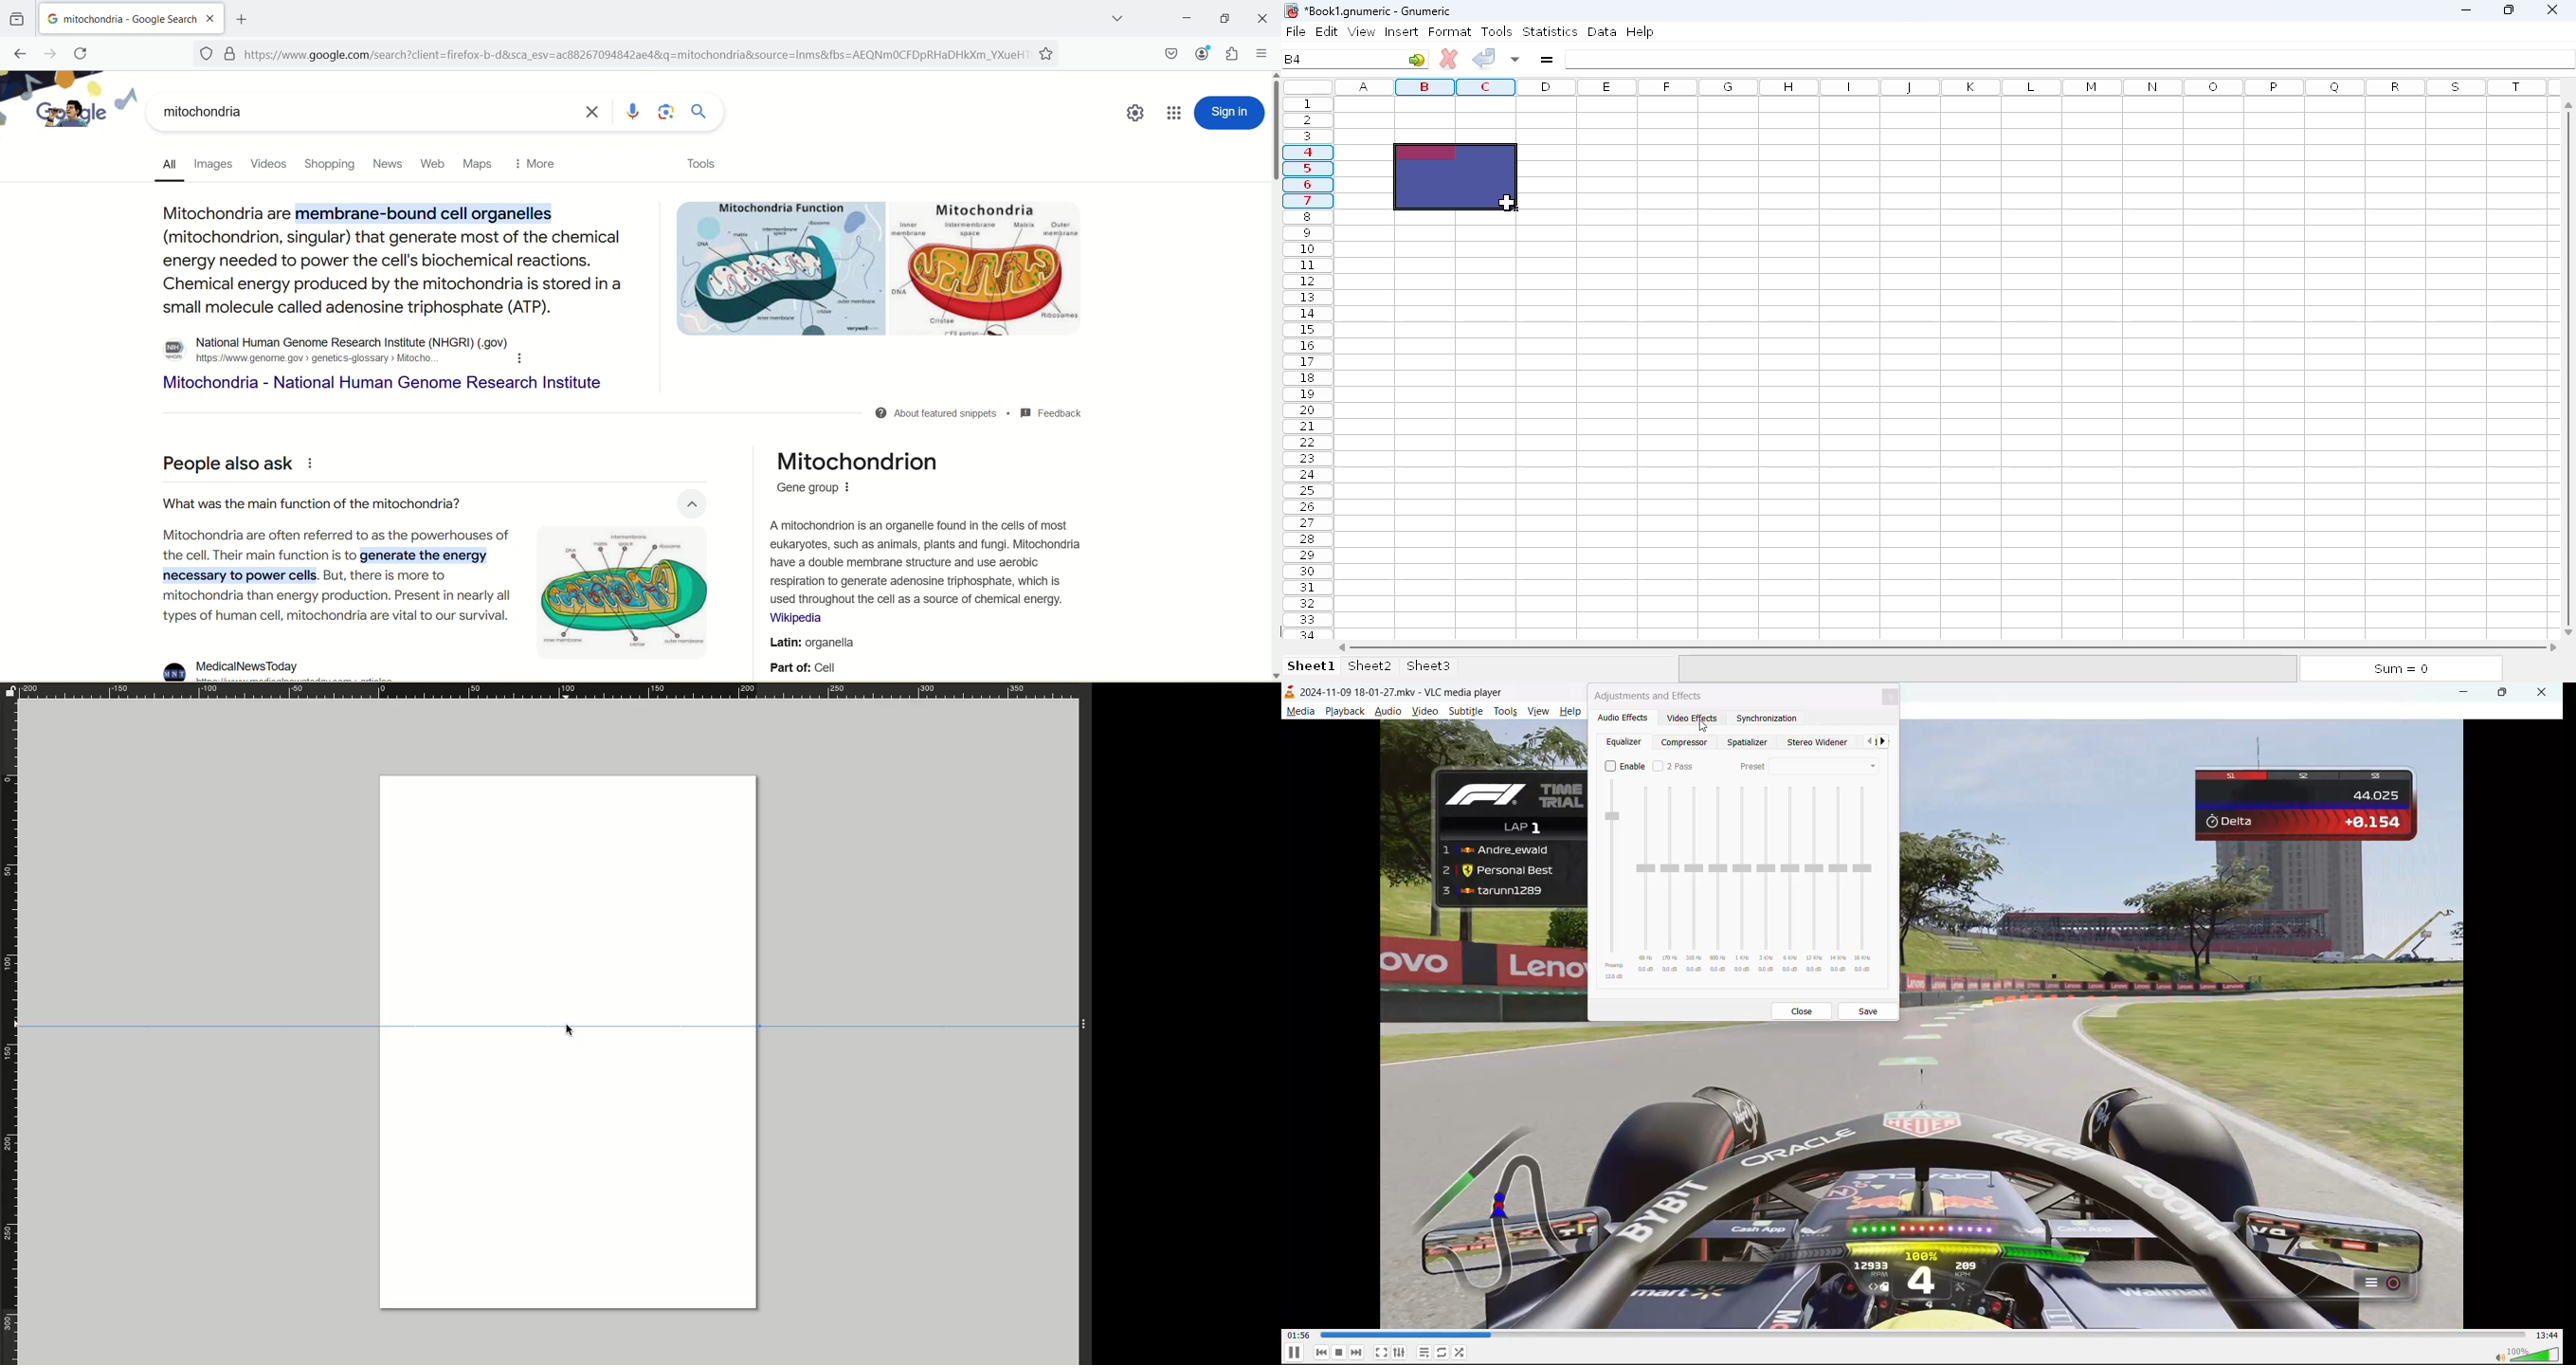 The width and height of the screenshot is (2576, 1372). I want to click on minimize, so click(2466, 10).